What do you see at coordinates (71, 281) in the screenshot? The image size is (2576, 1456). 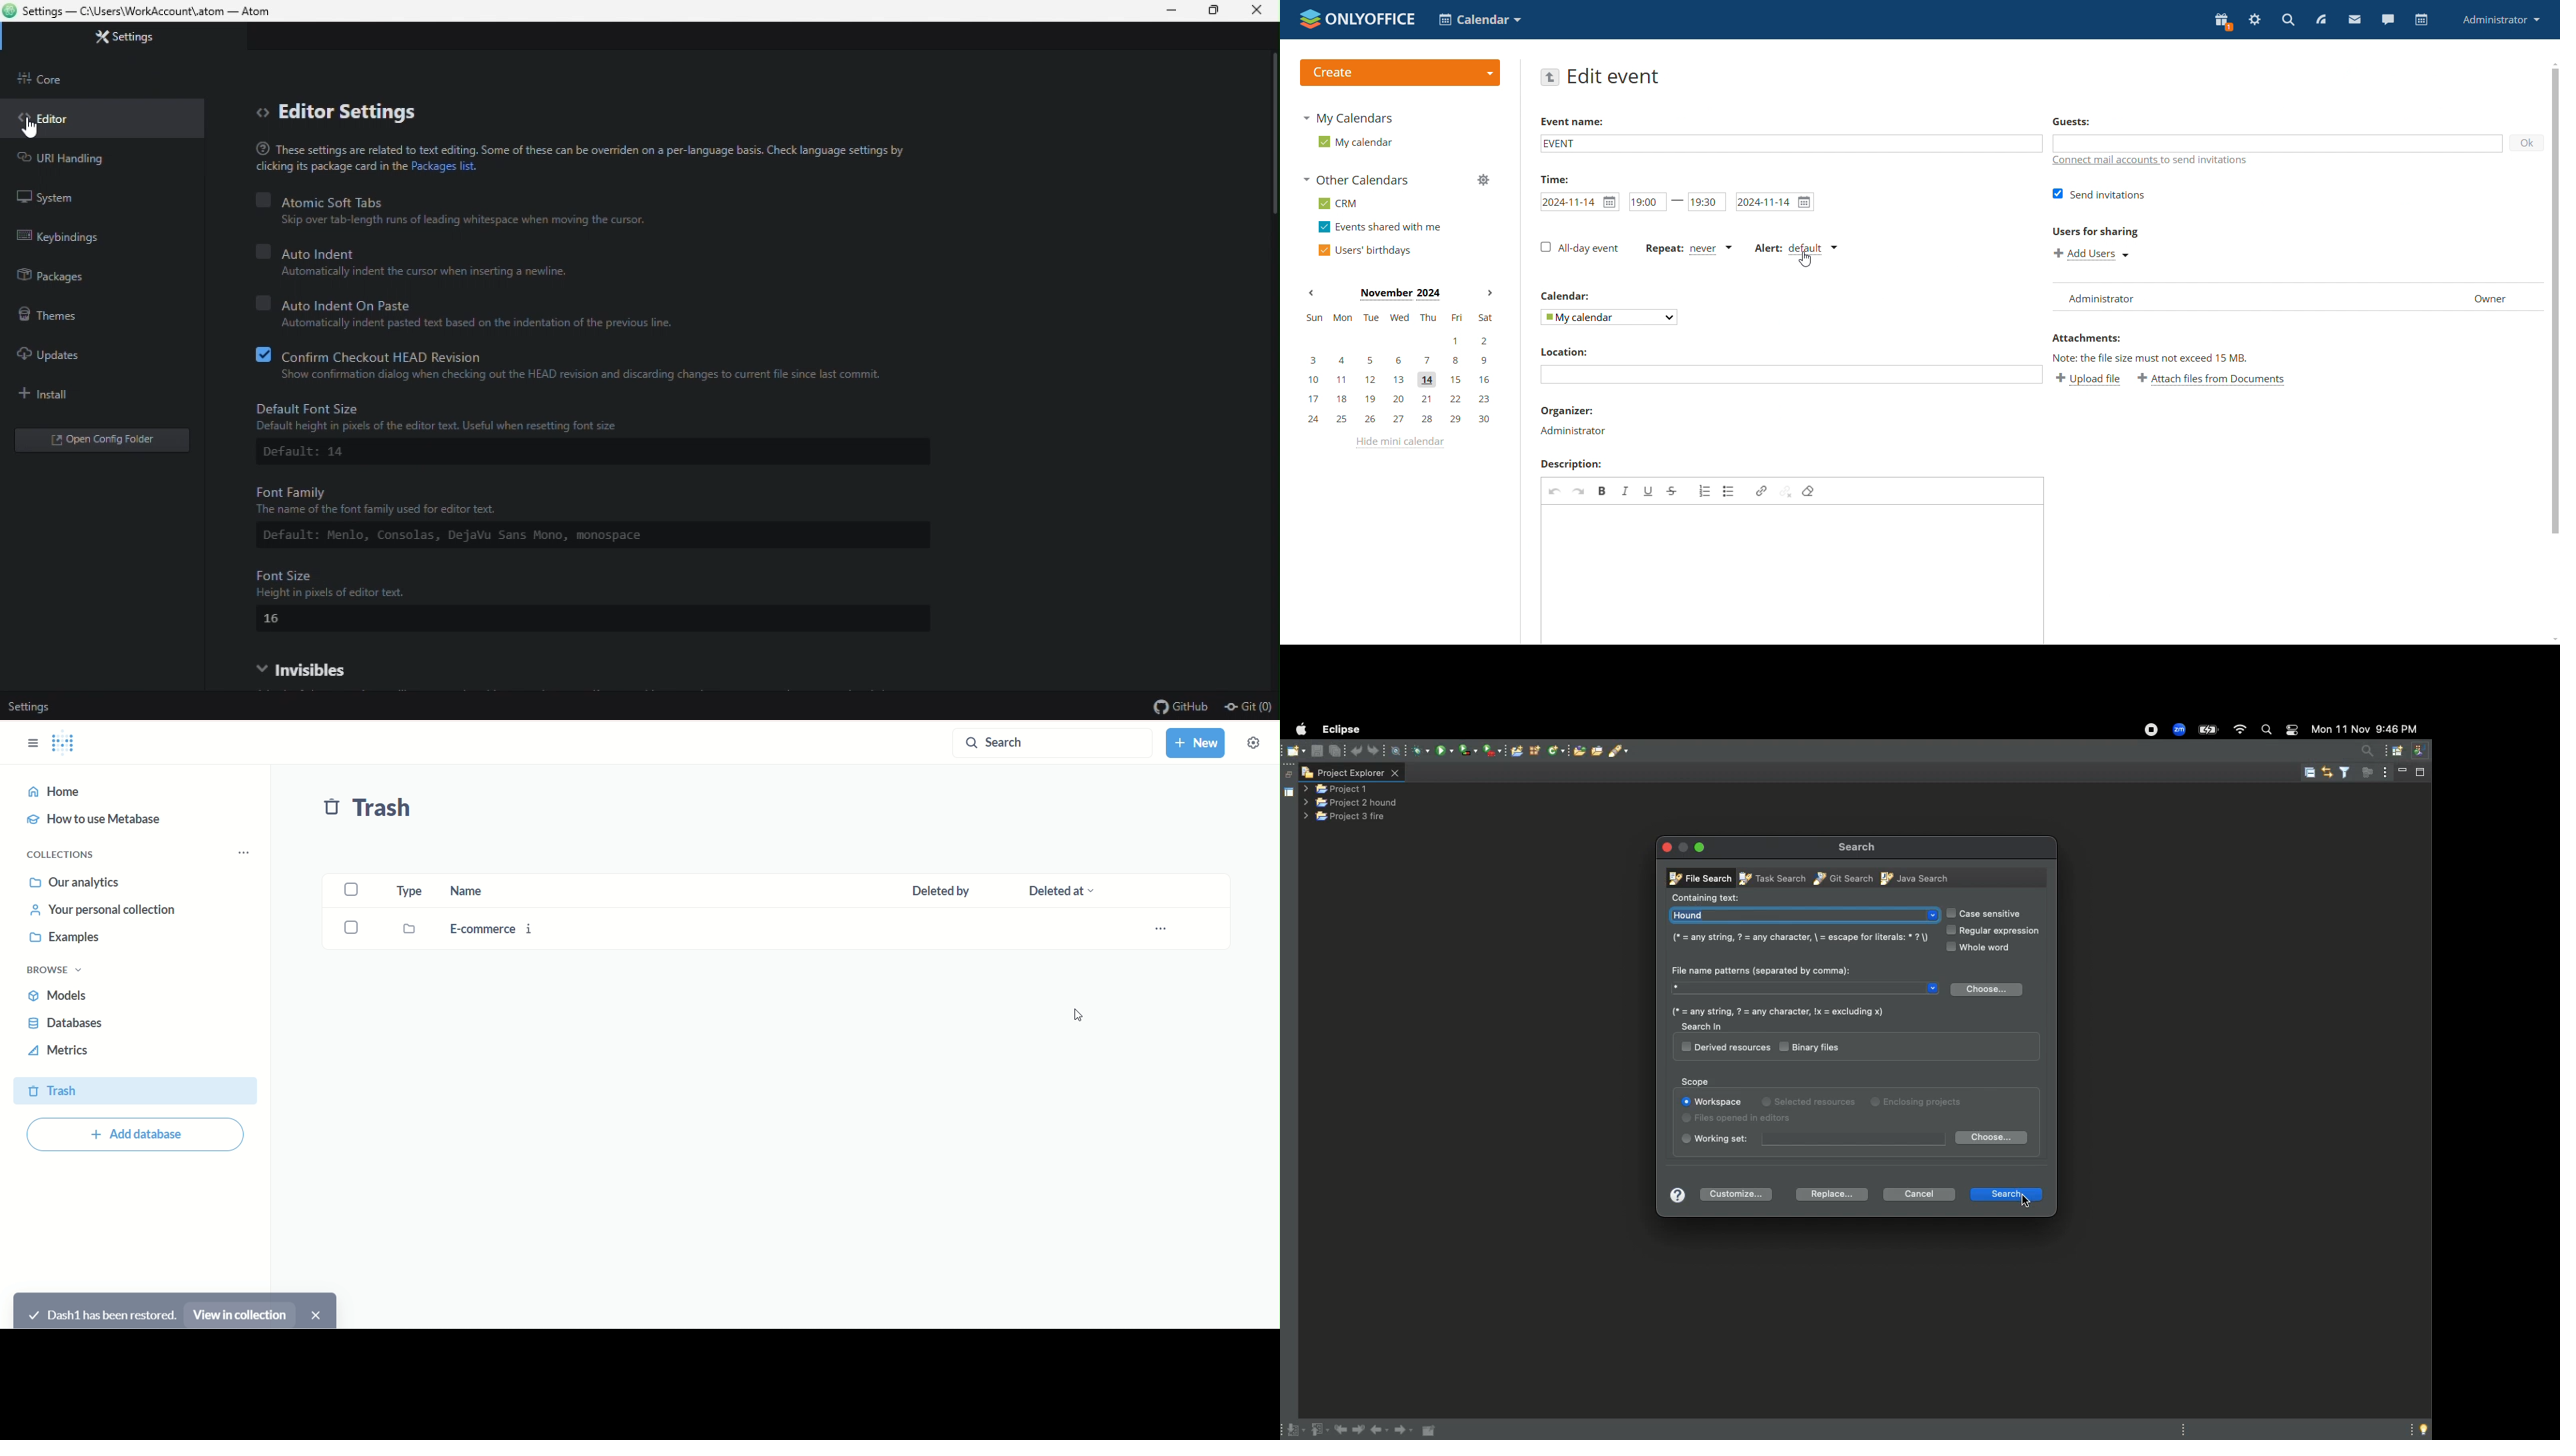 I see `Package` at bounding box center [71, 281].